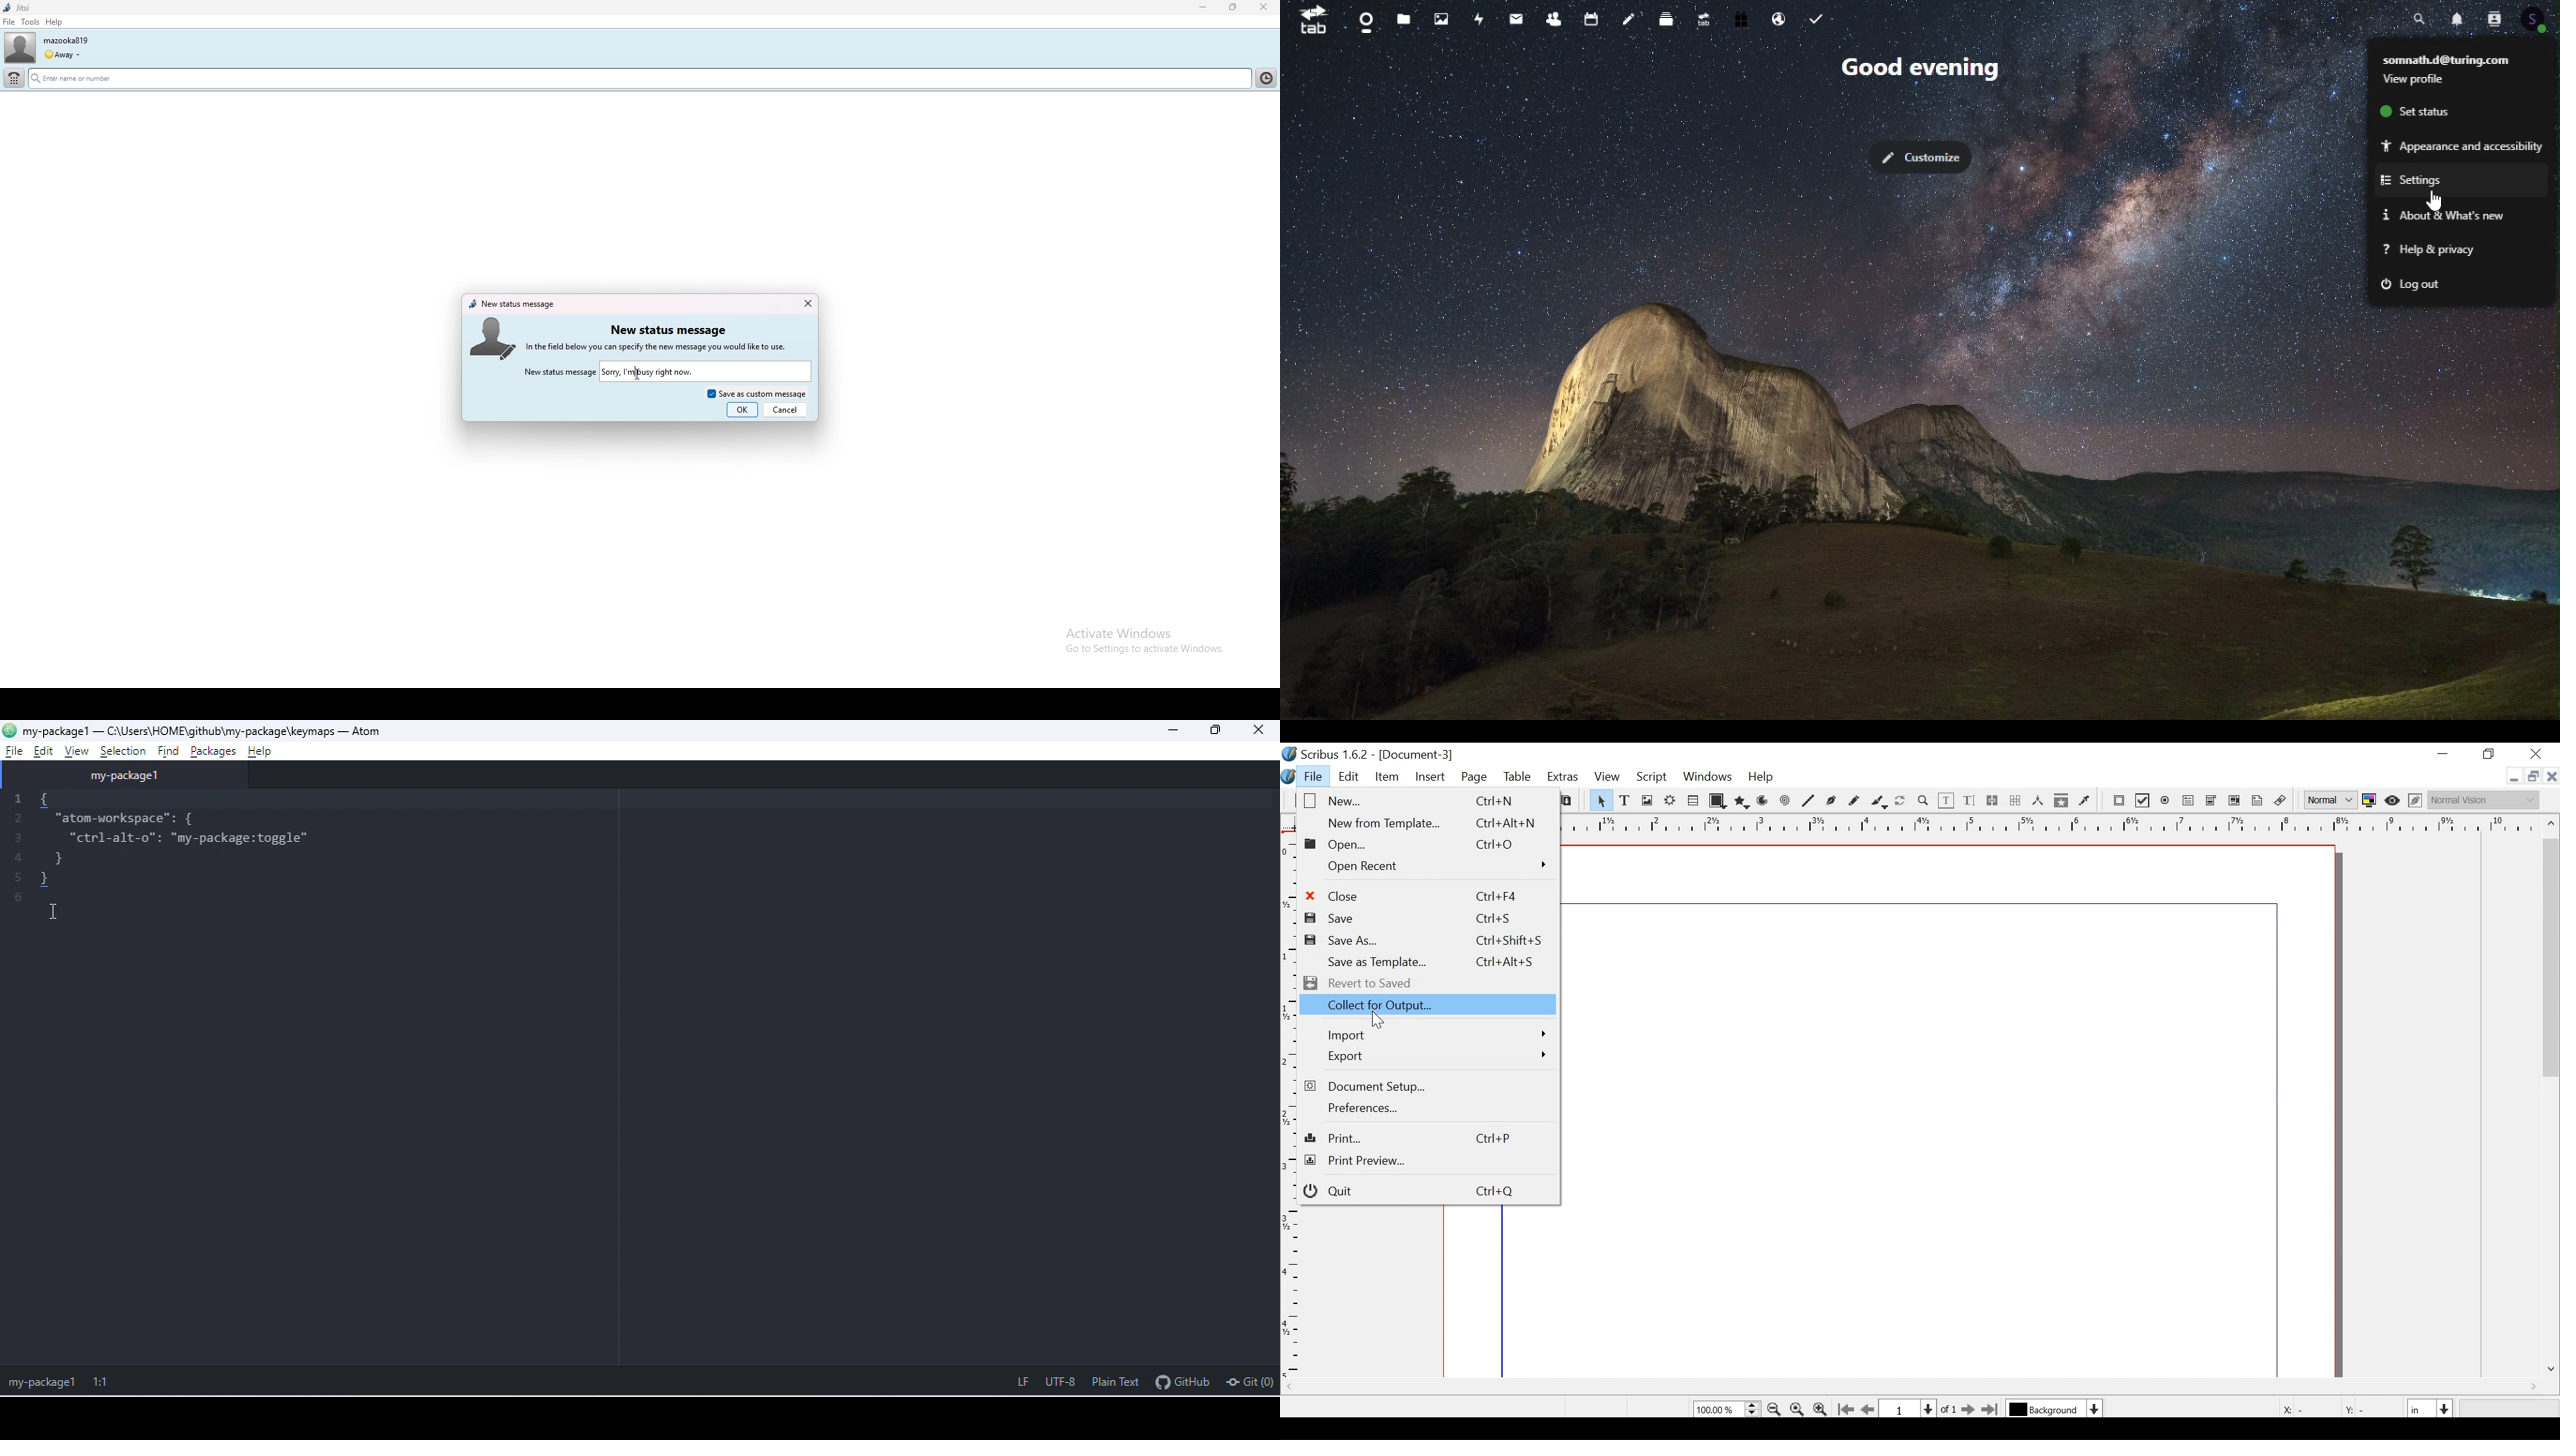 Image resolution: width=2576 pixels, height=1456 pixels. I want to click on PDF List Box, so click(2235, 801).